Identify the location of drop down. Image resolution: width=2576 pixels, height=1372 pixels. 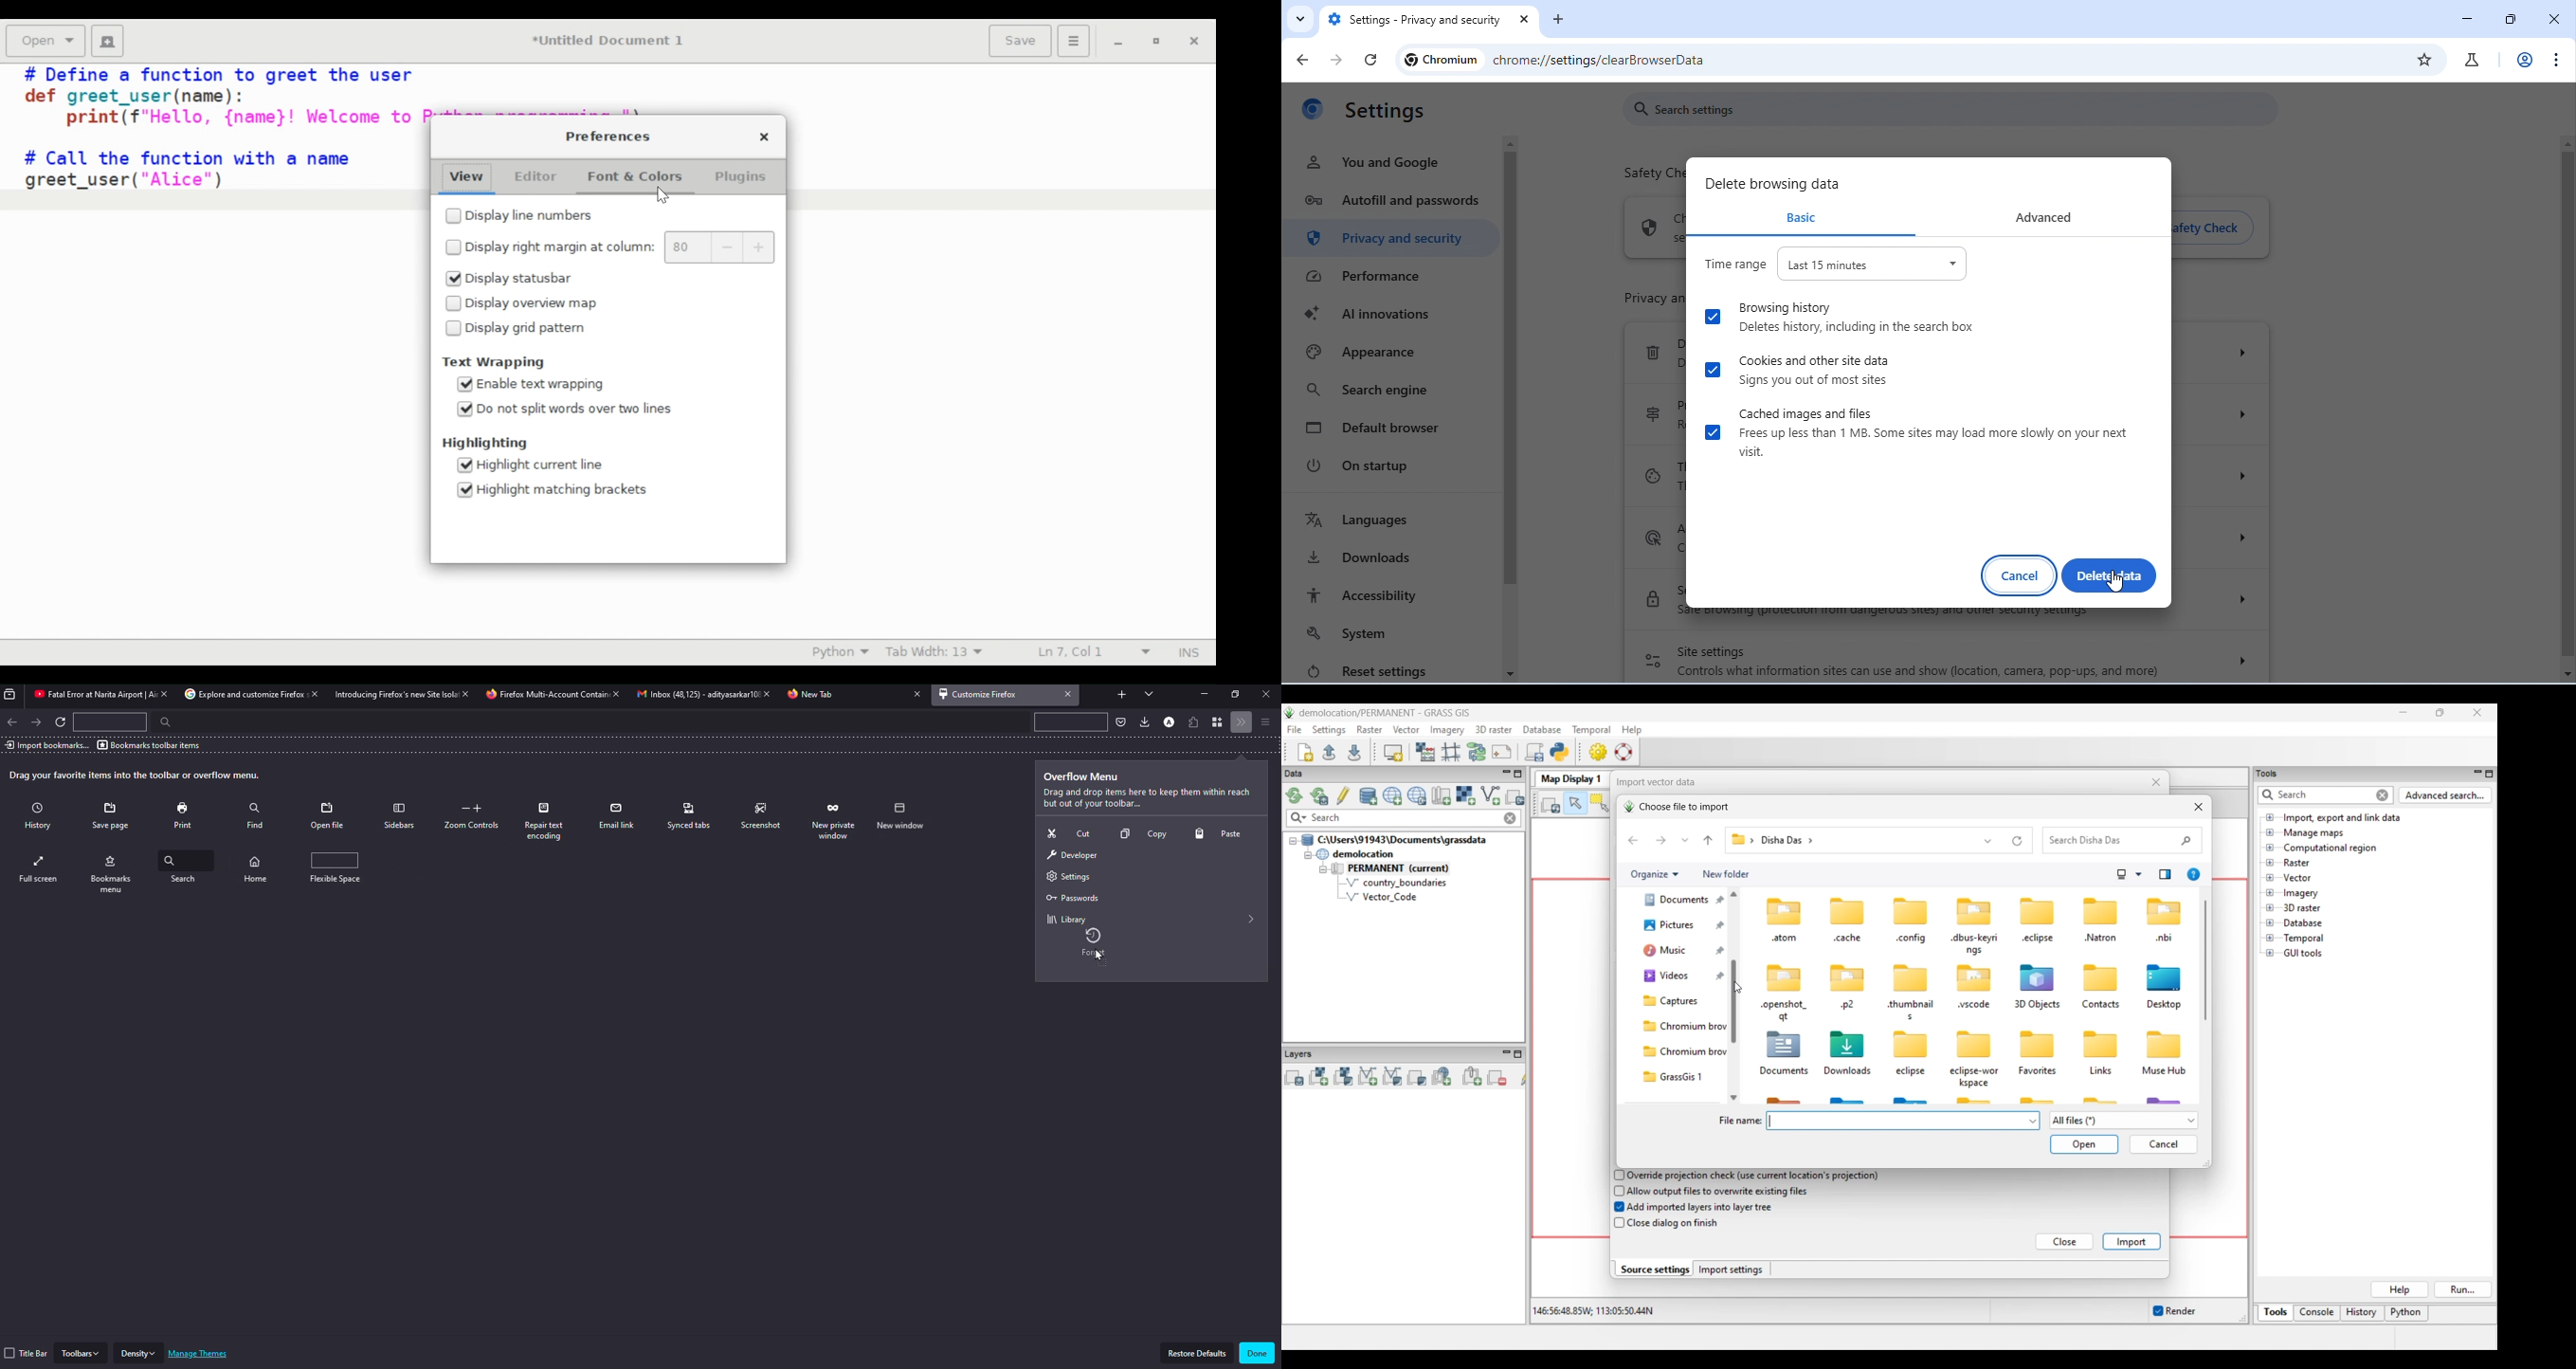
(2242, 474).